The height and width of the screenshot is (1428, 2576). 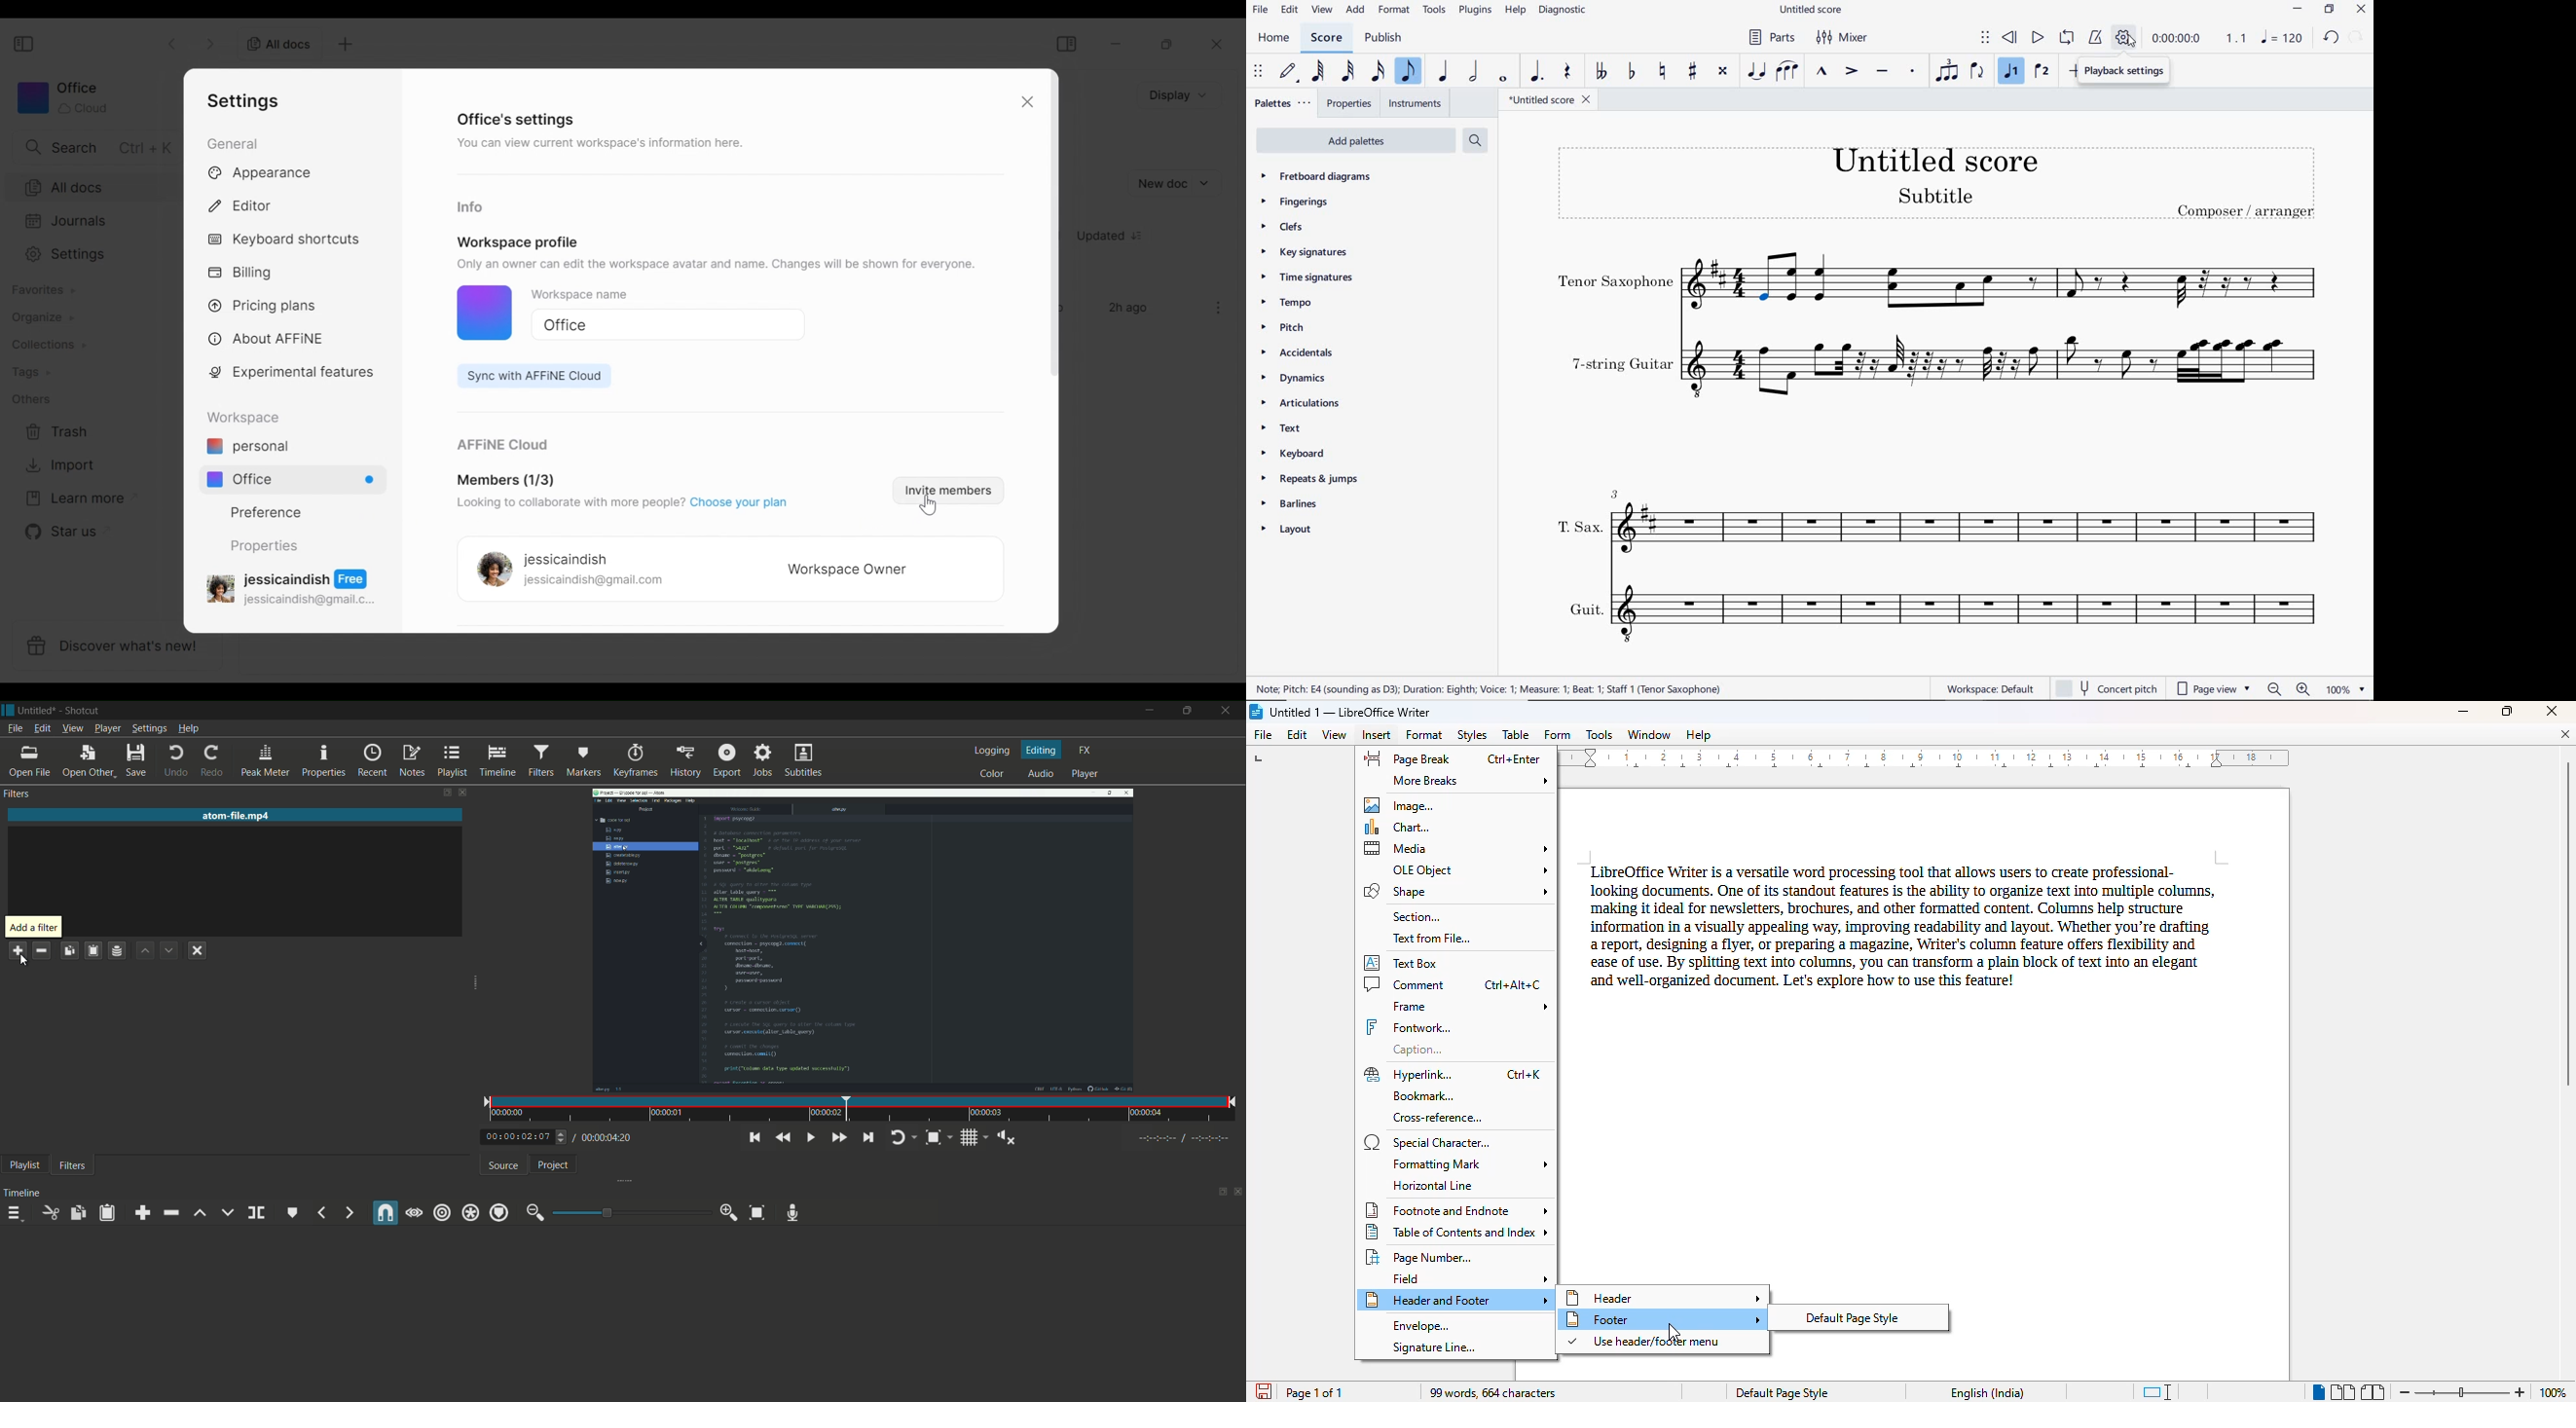 I want to click on change zoom level, so click(x=2460, y=1390).